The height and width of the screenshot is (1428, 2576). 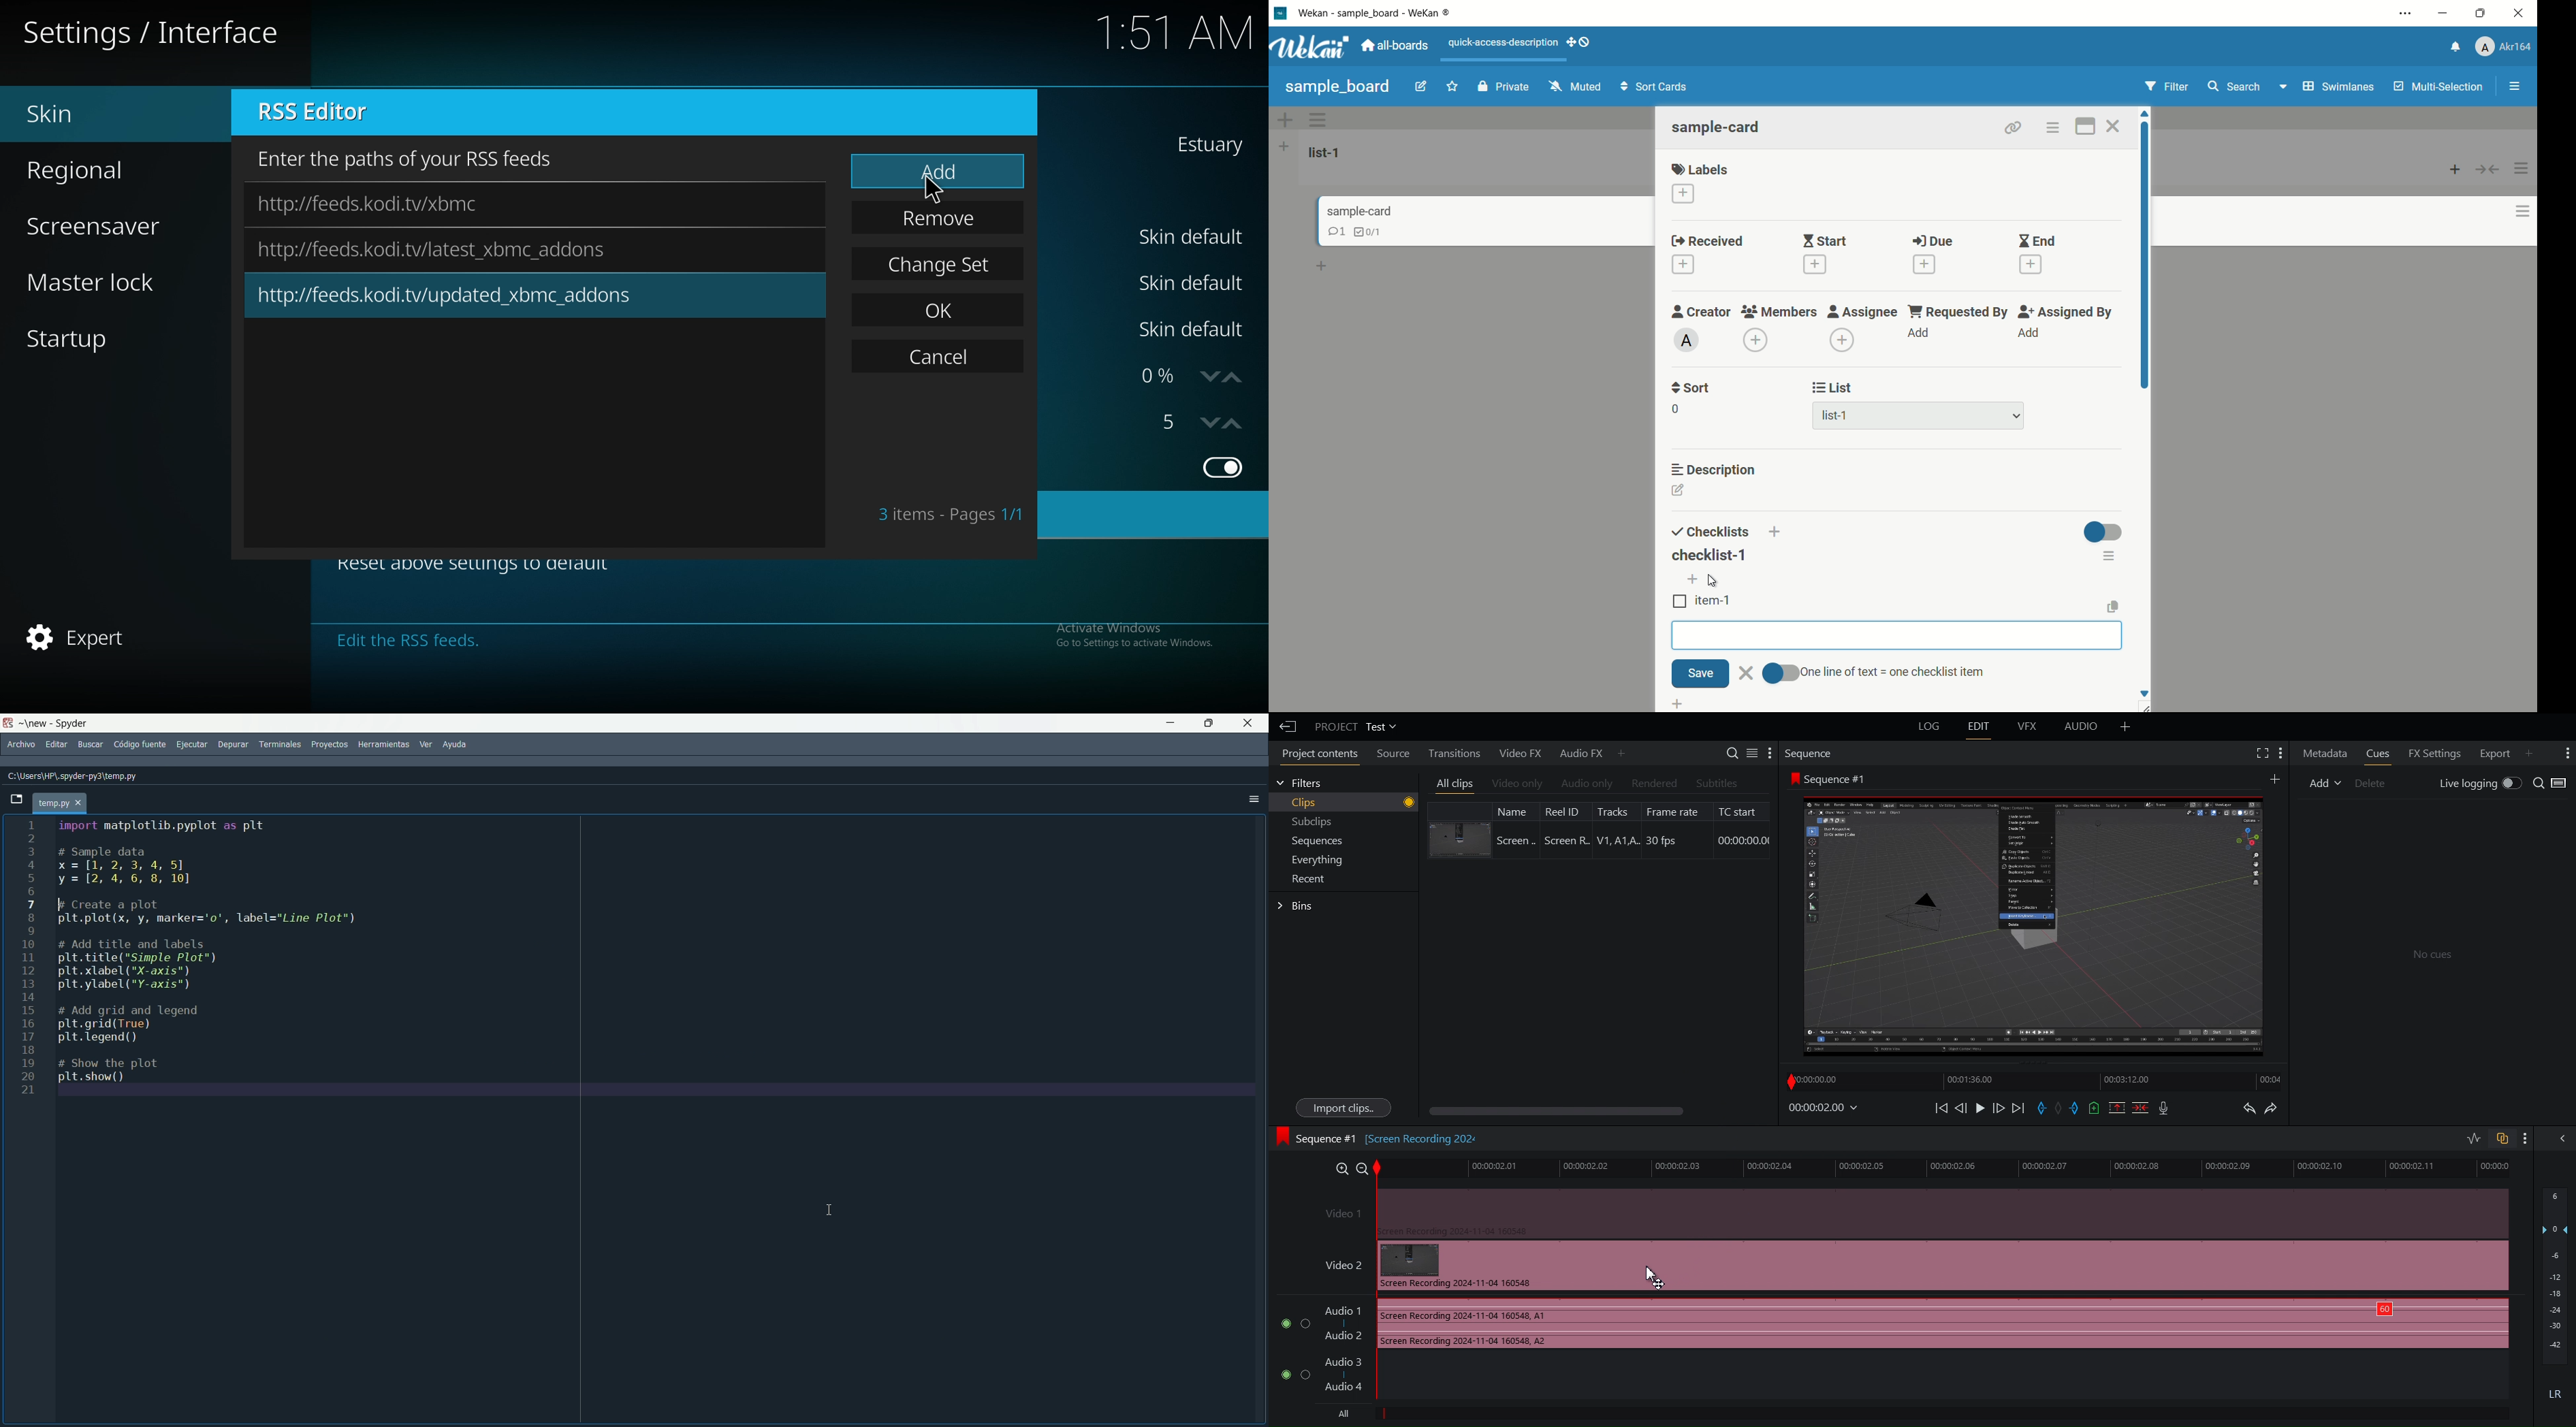 I want to click on Video Only, so click(x=1517, y=785).